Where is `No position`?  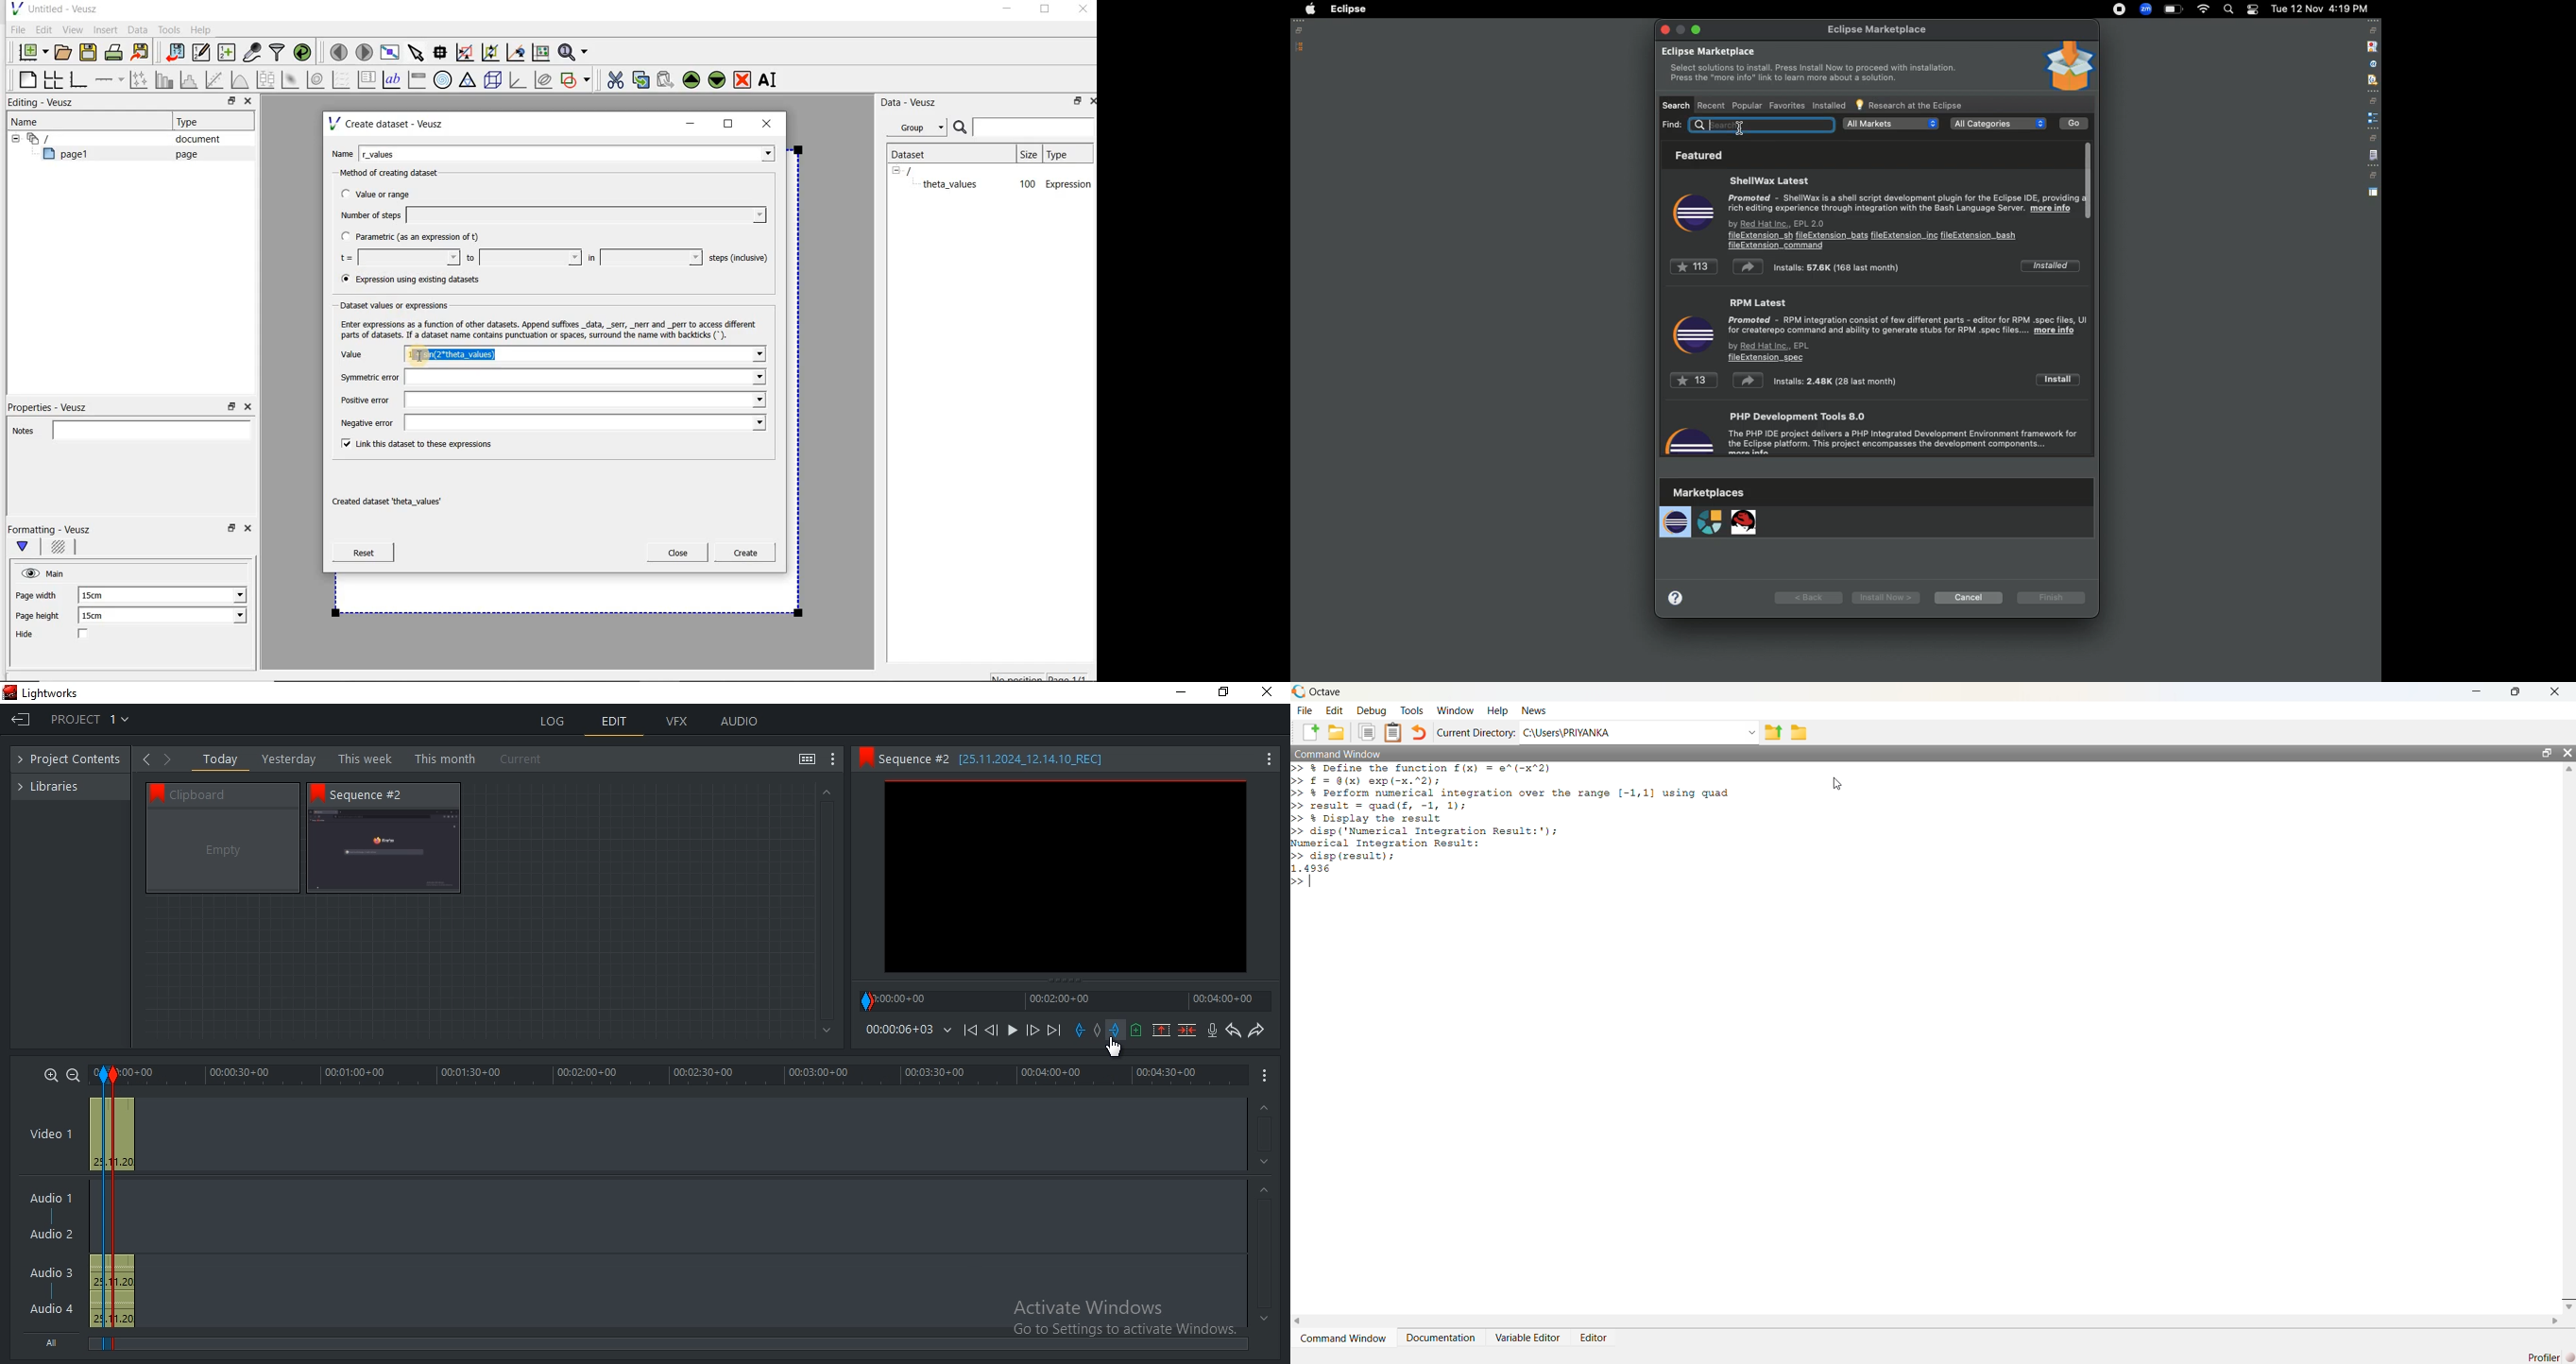 No position is located at coordinates (1019, 676).